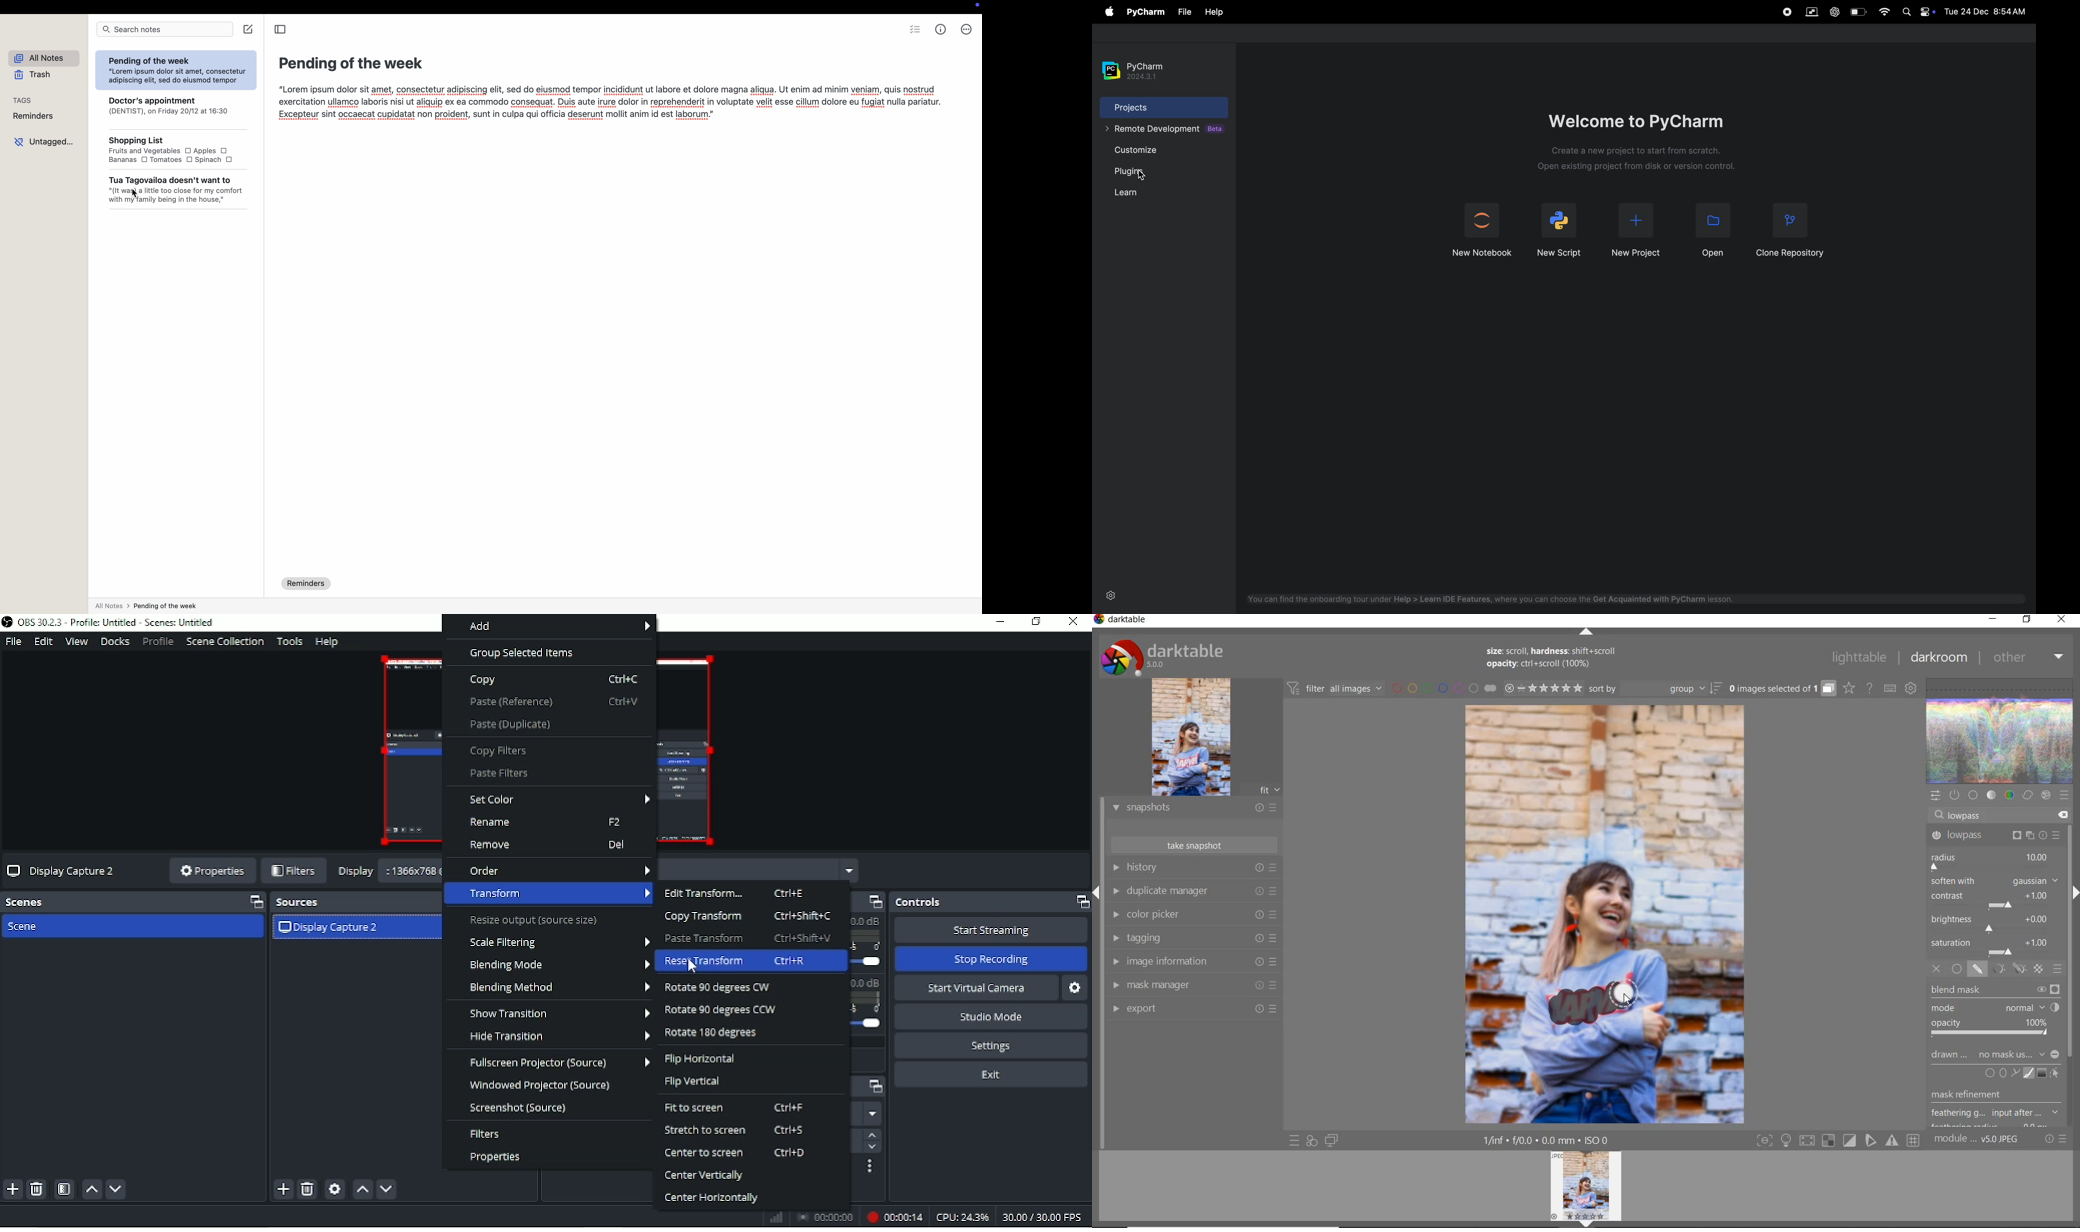 The image size is (2100, 1232). Describe the element at coordinates (115, 642) in the screenshot. I see `Docks` at that location.